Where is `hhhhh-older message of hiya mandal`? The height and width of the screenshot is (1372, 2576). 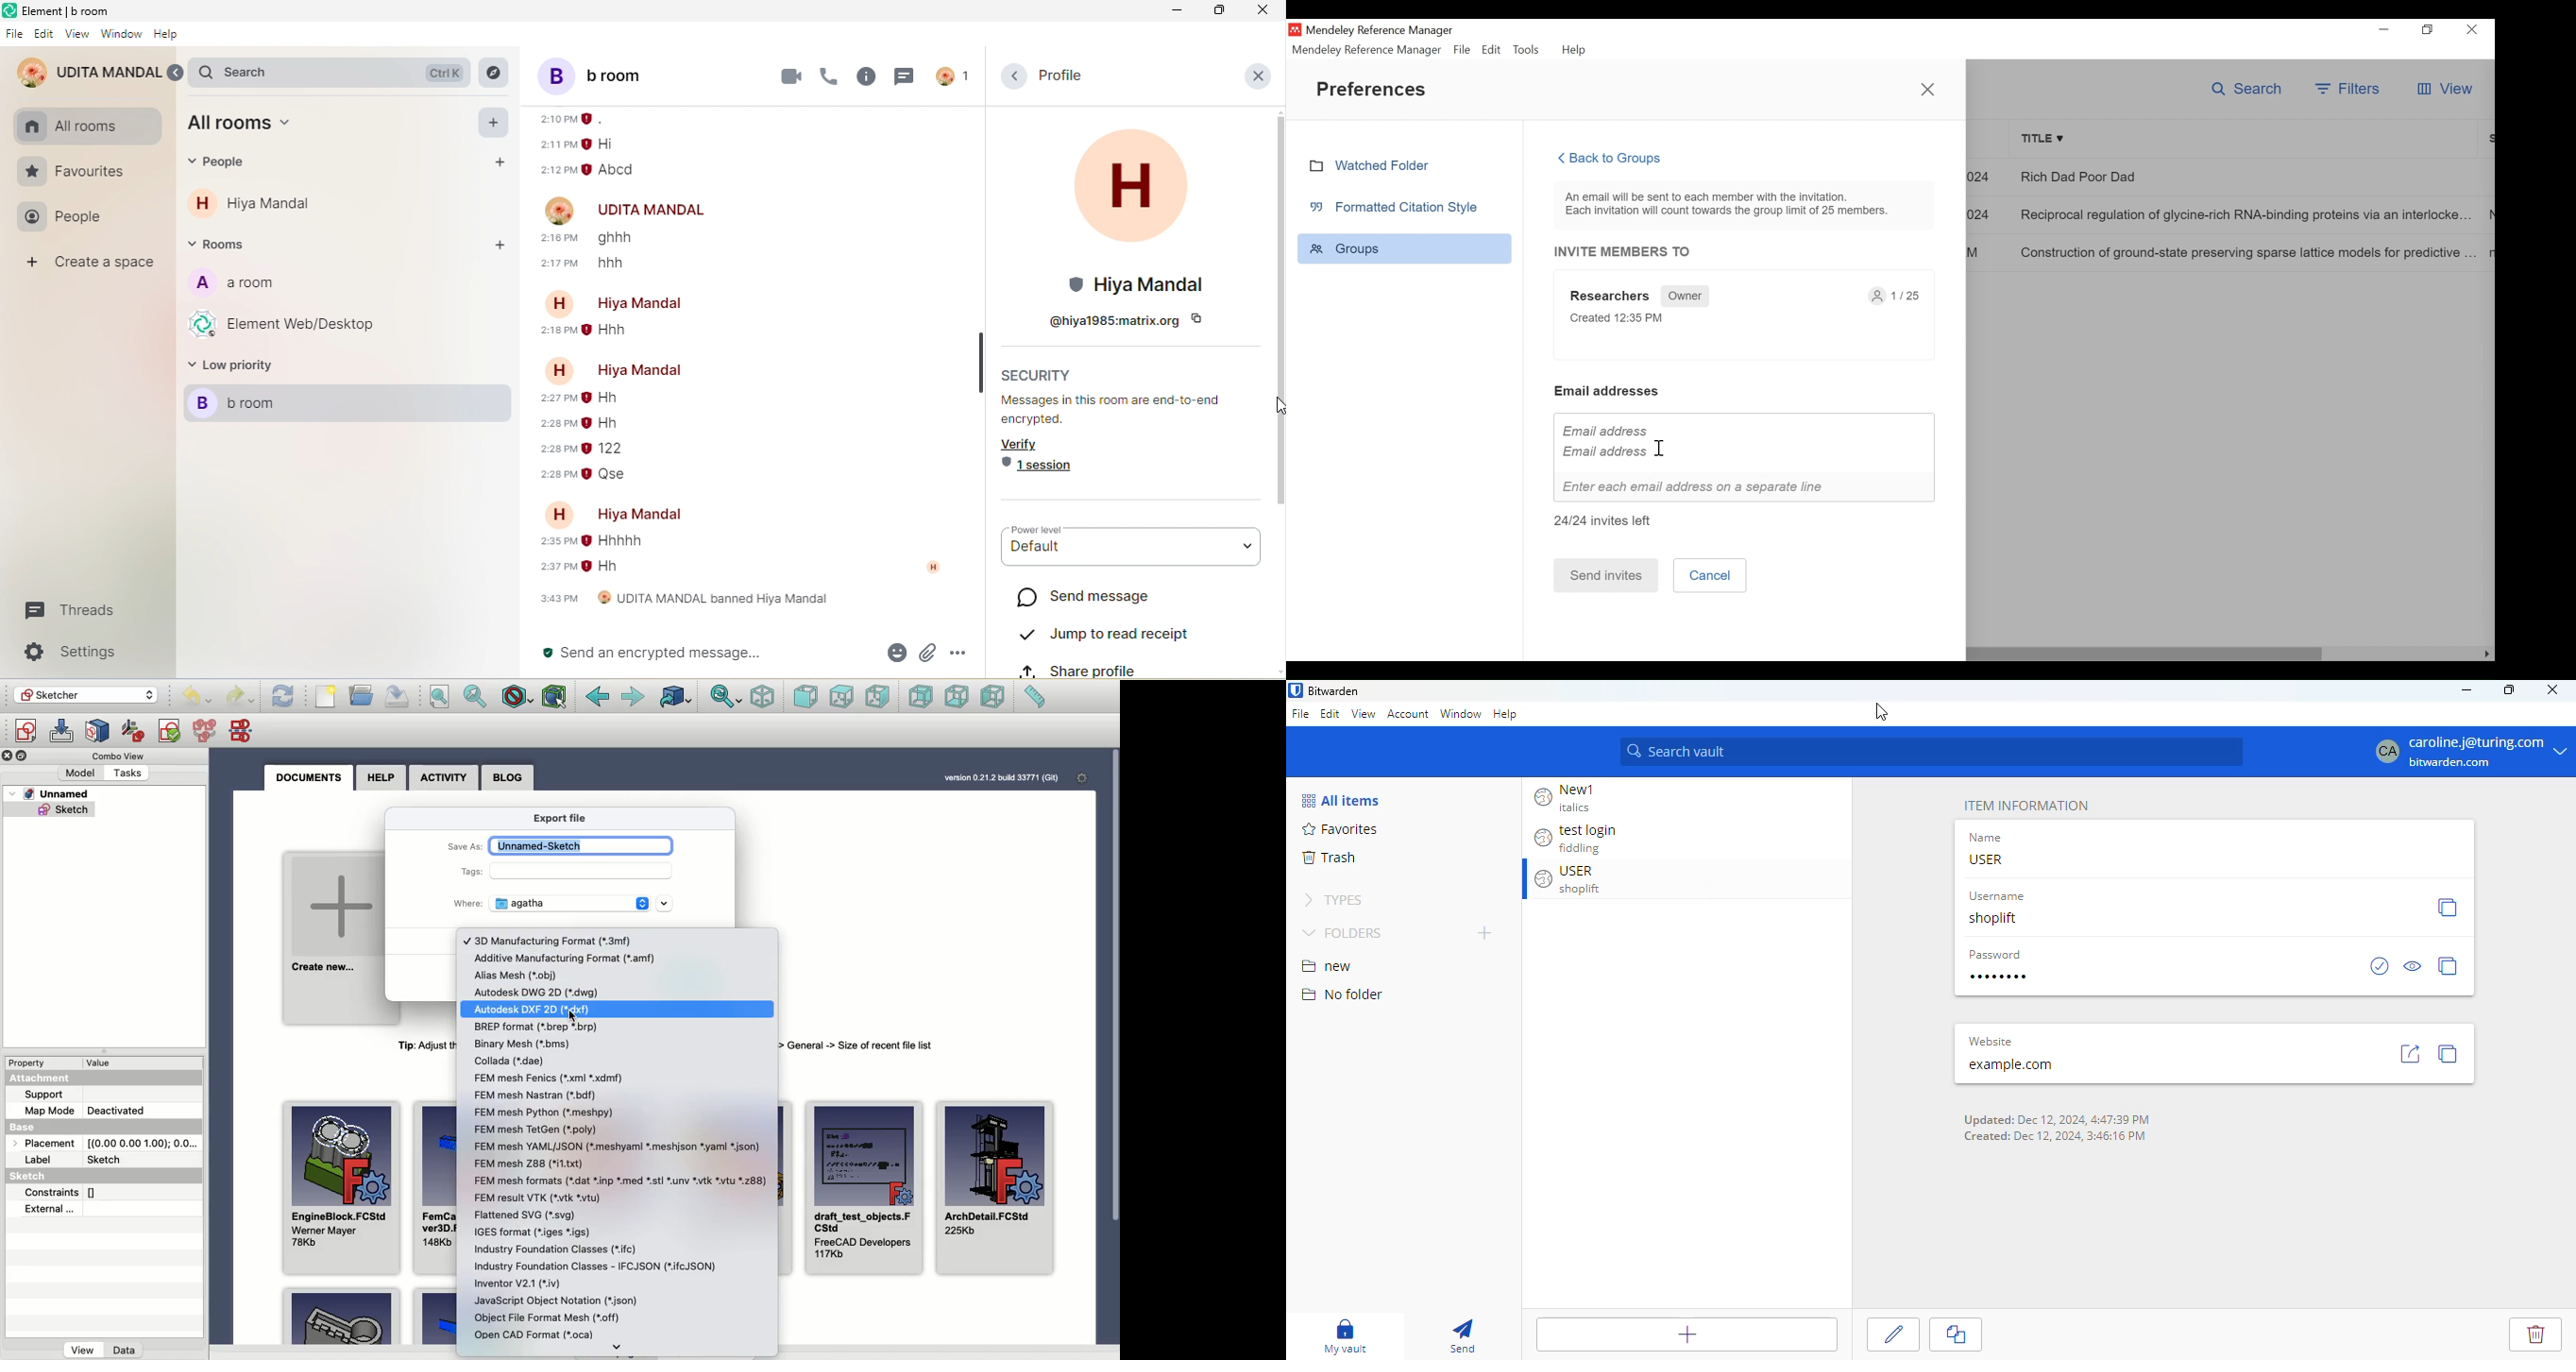 hhhhh-older message of hiya mandal is located at coordinates (616, 542).